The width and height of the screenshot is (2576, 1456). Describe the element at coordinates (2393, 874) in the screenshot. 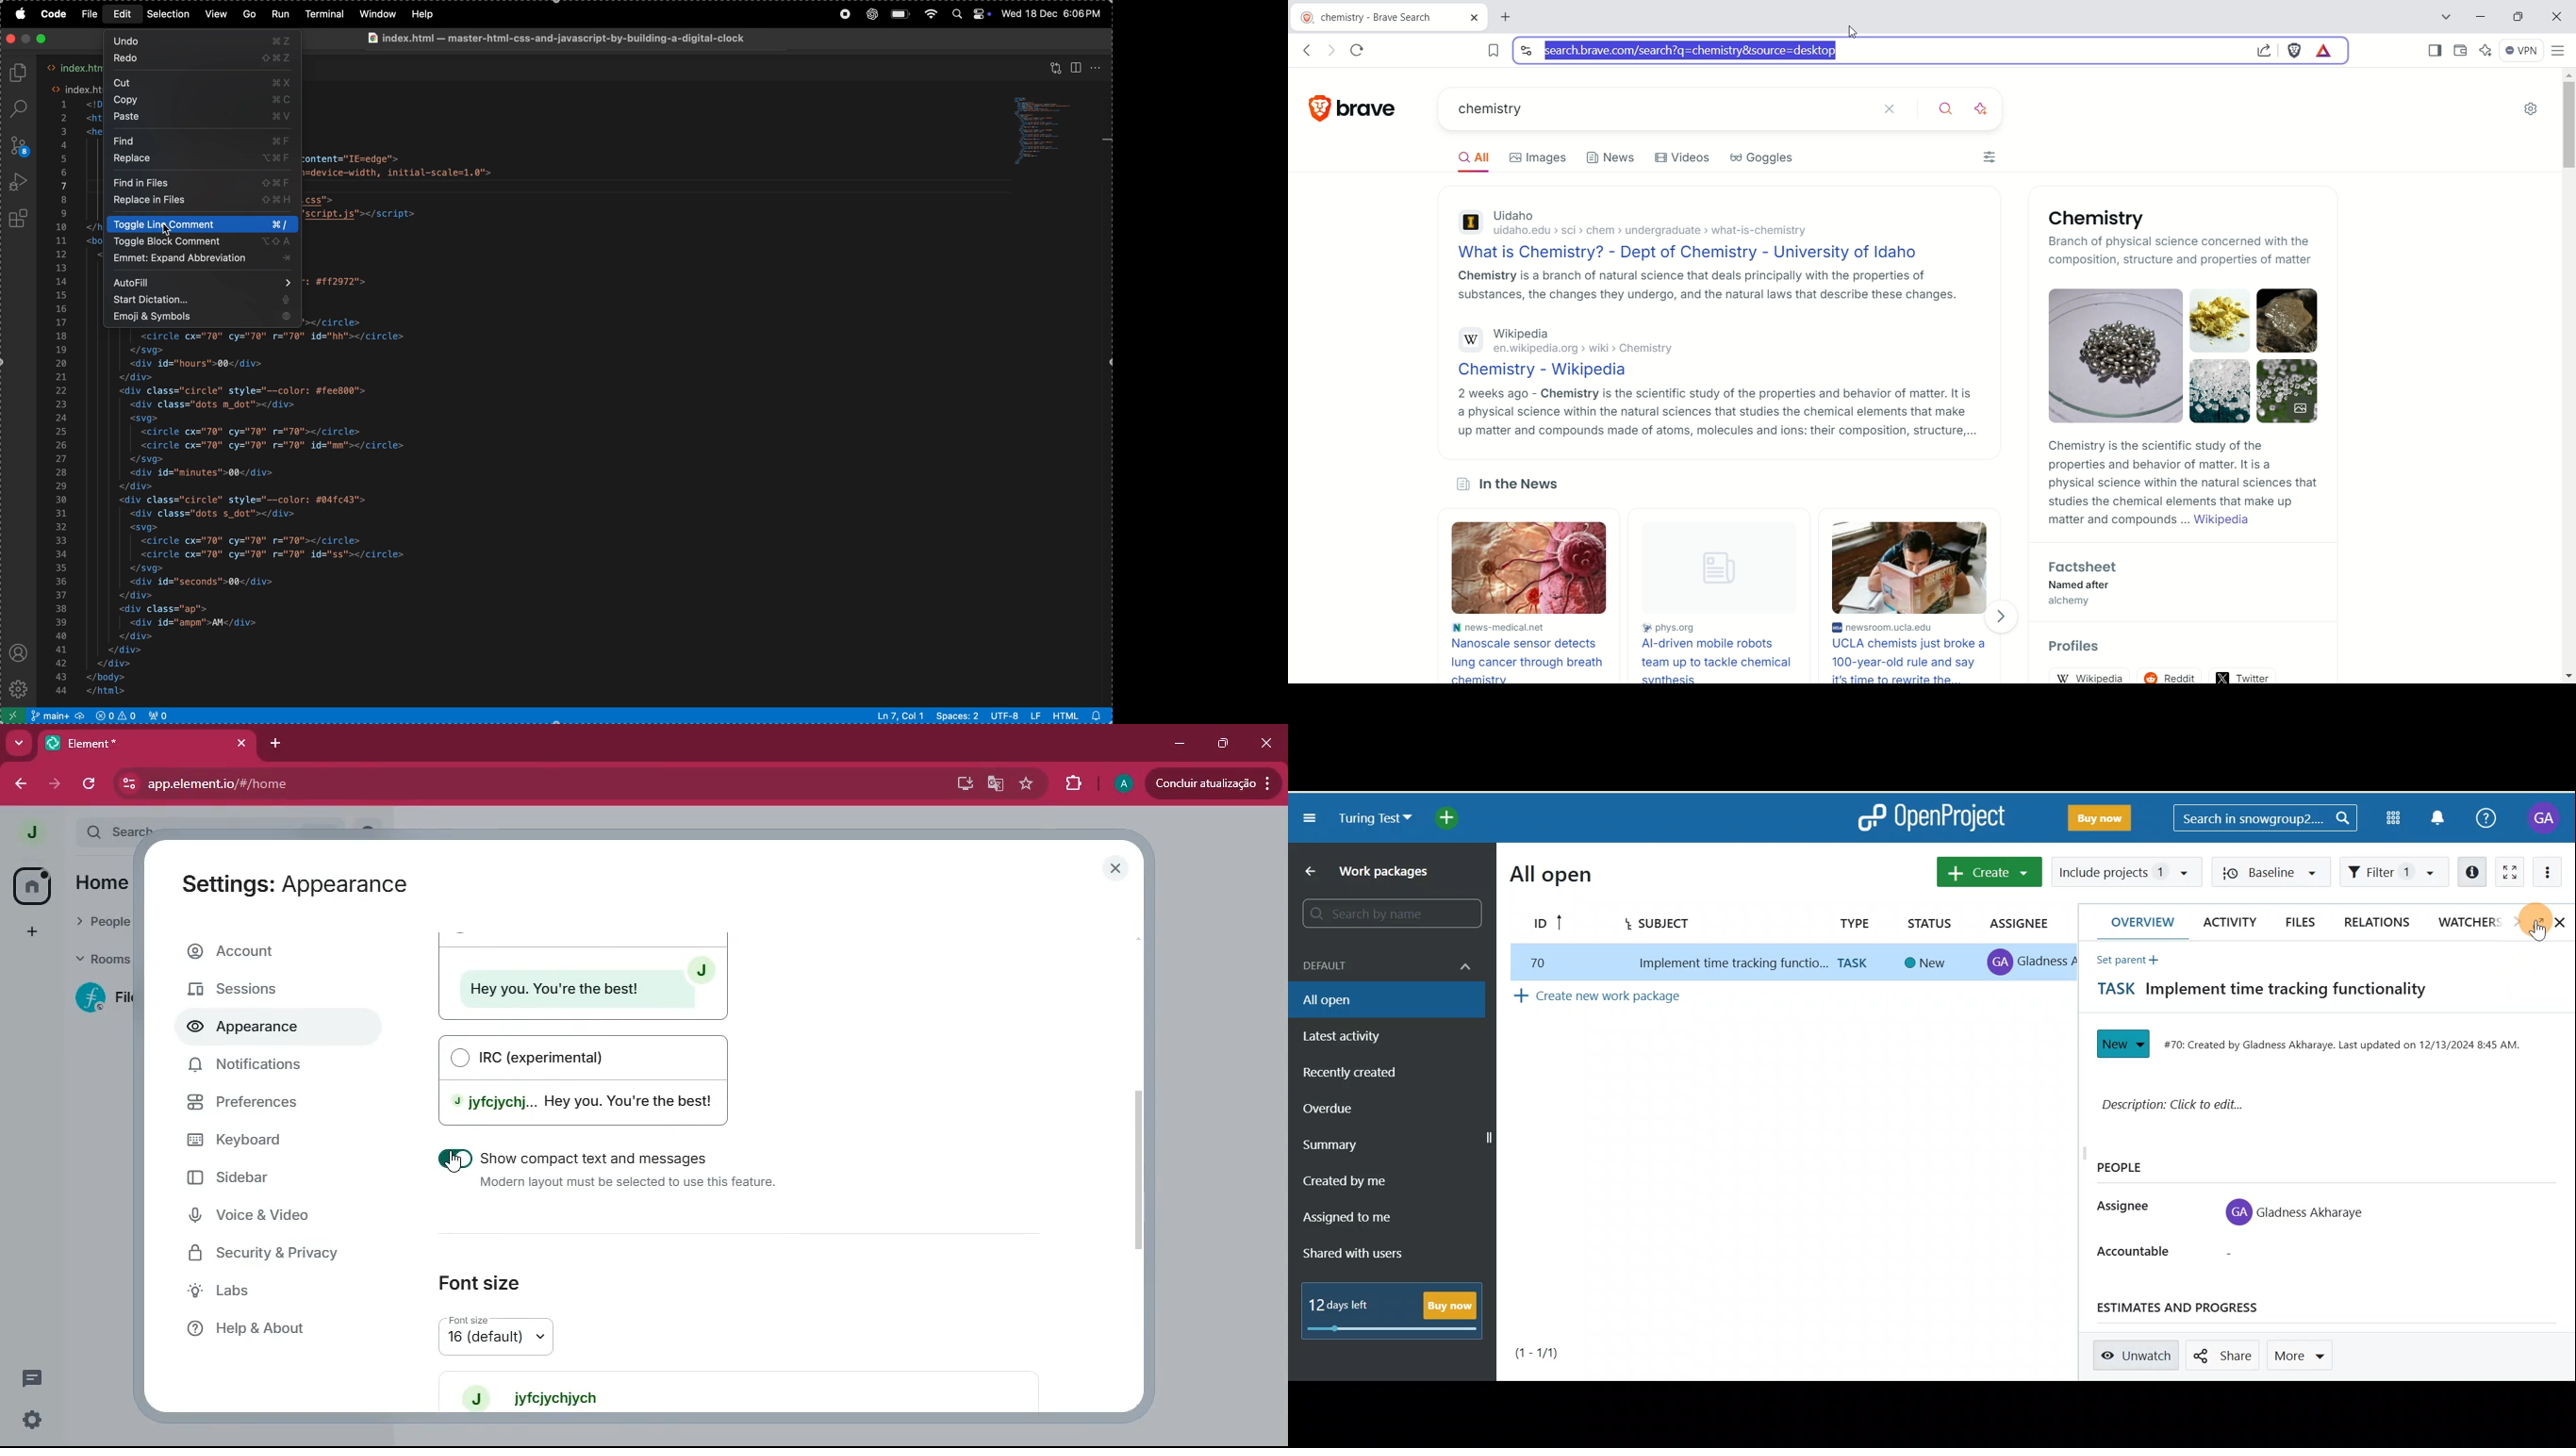

I see `Filter` at that location.